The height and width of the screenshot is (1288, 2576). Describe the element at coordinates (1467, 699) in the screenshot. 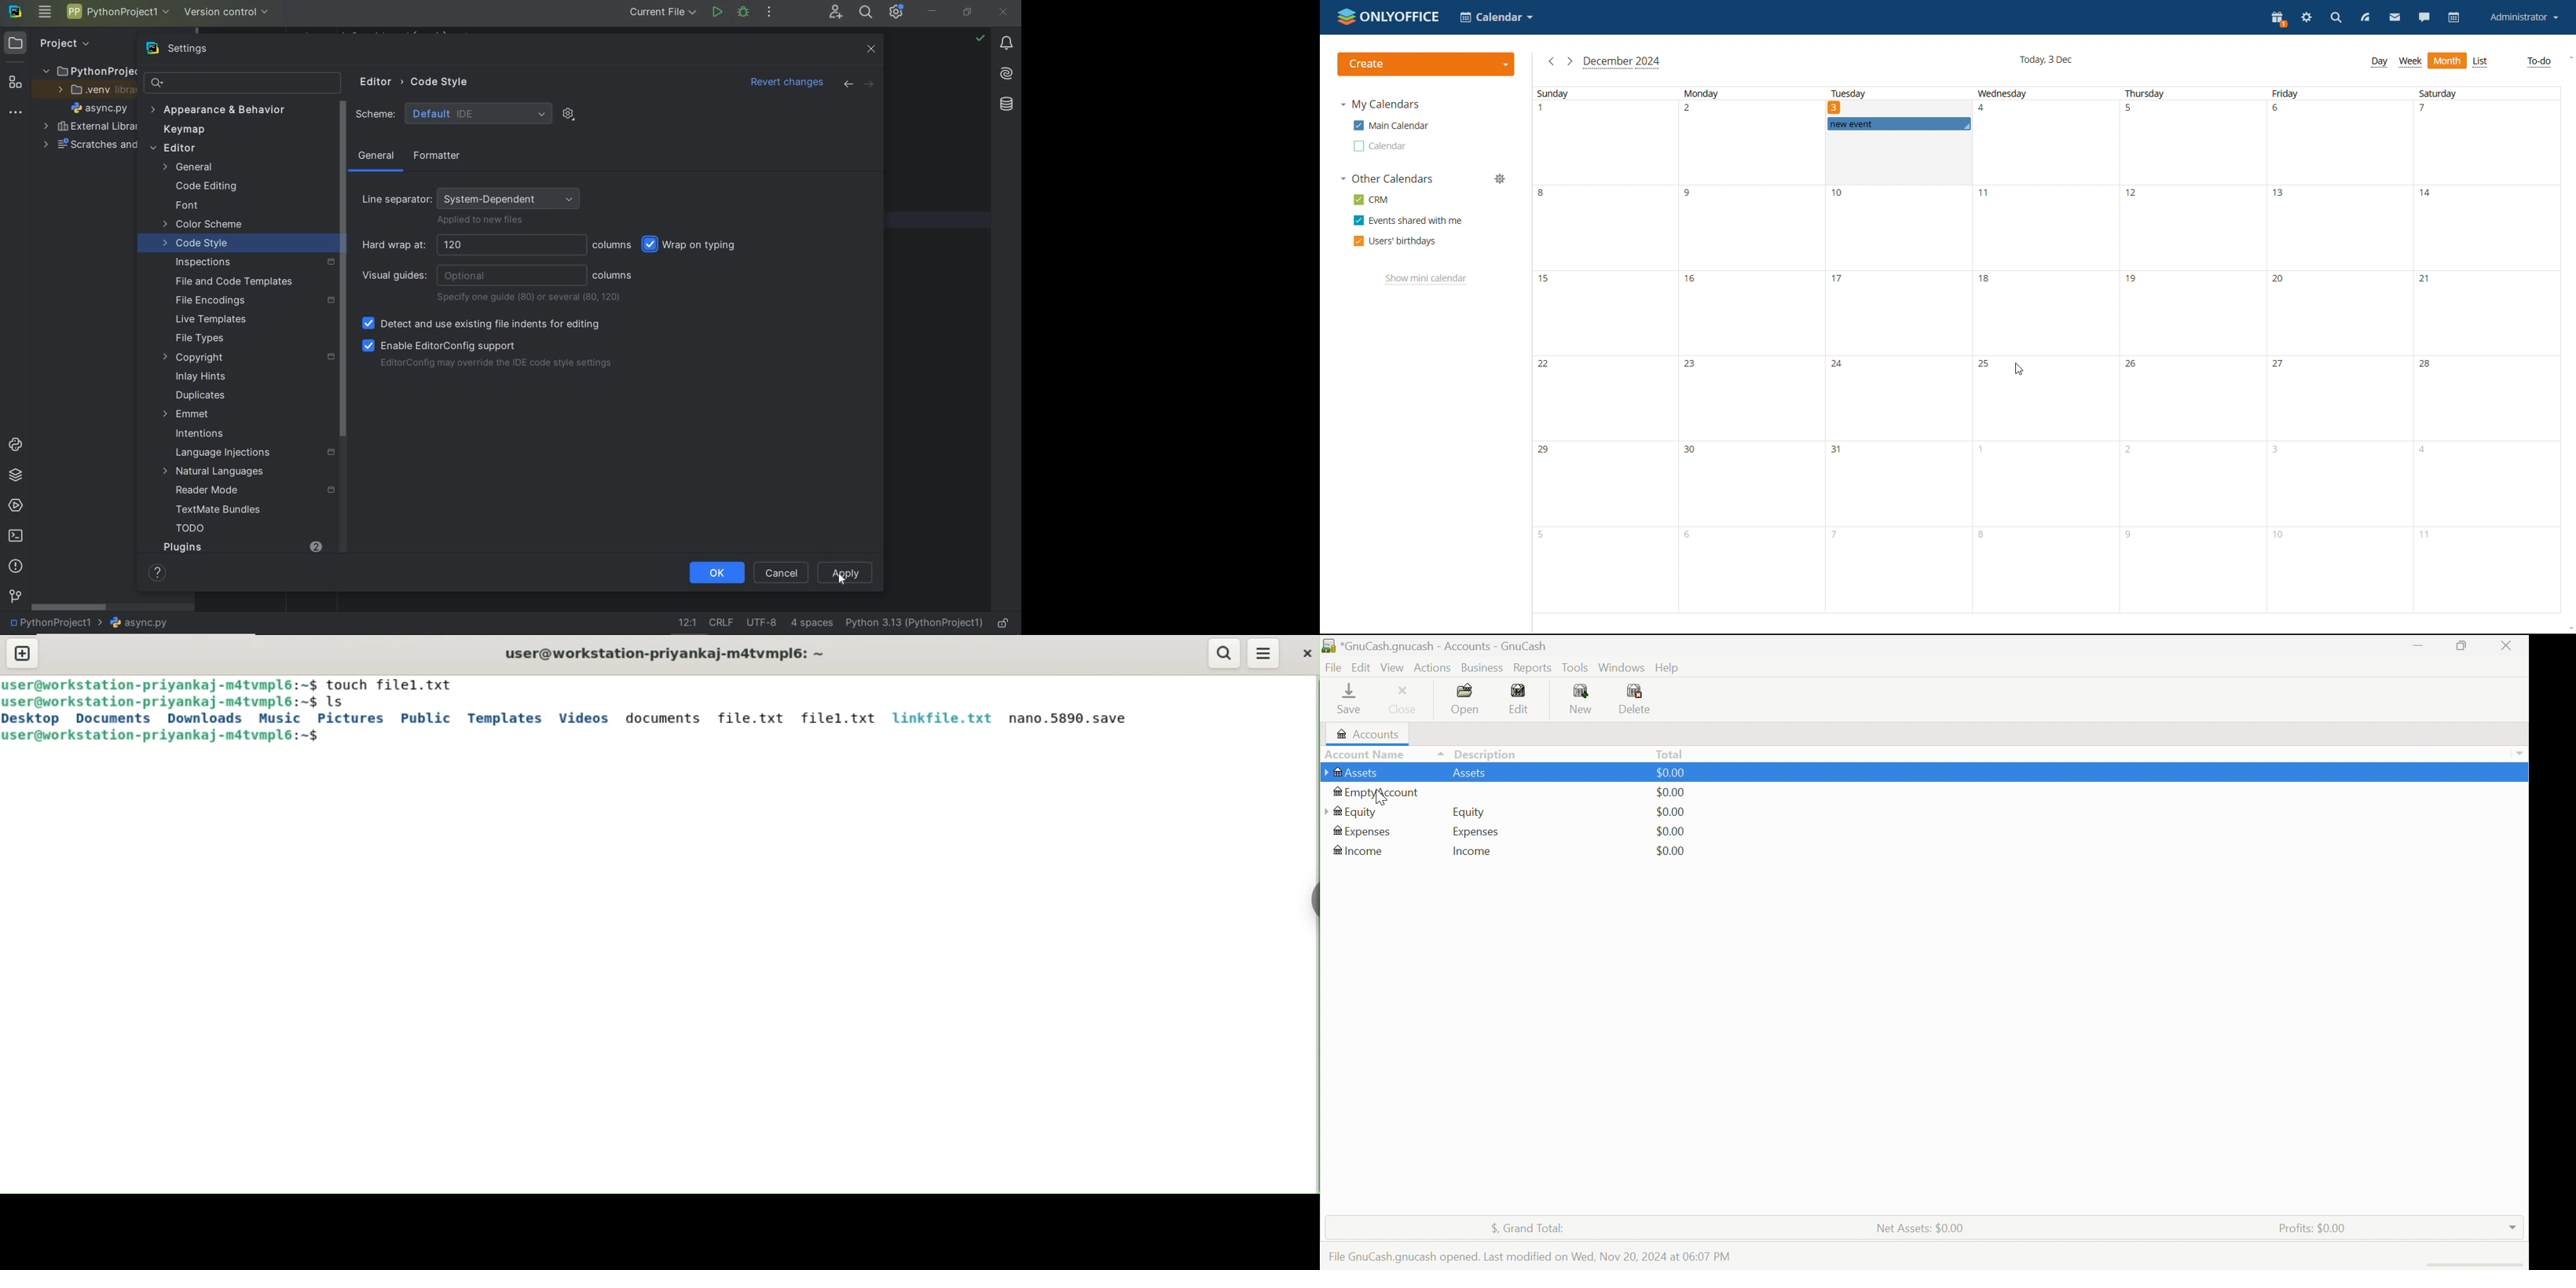

I see `Open` at that location.